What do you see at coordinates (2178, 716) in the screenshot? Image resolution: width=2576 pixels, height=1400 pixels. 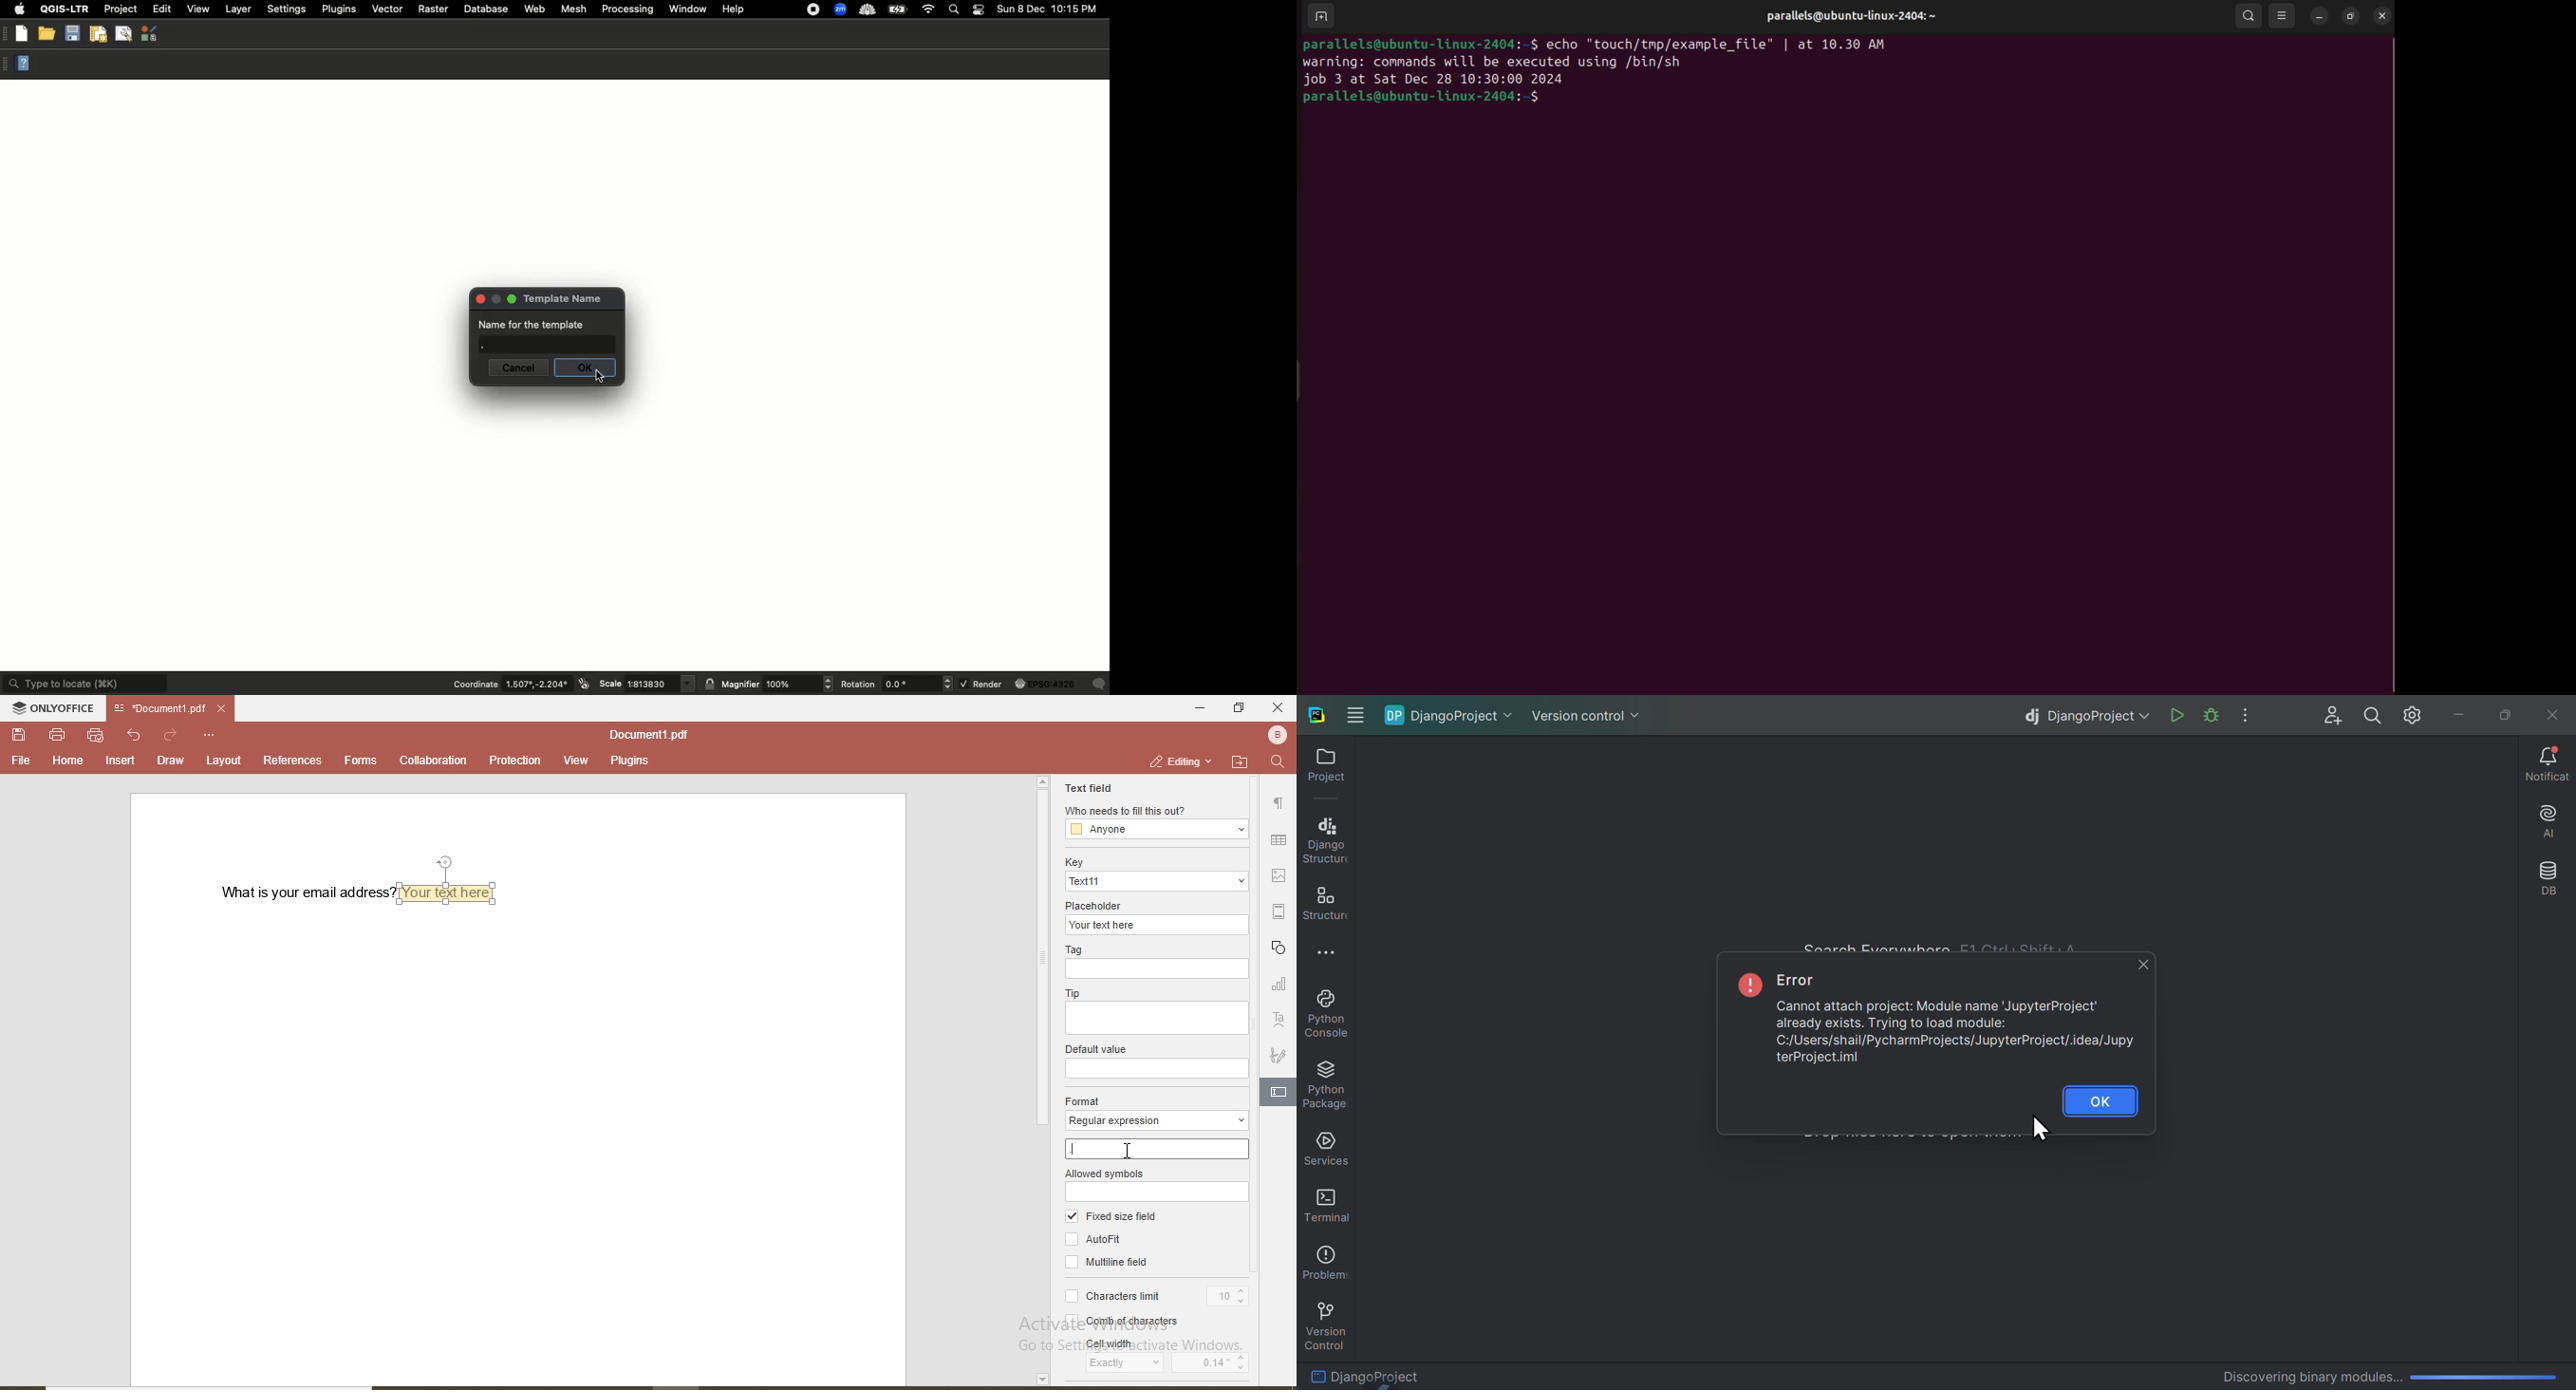 I see `Run file` at bounding box center [2178, 716].